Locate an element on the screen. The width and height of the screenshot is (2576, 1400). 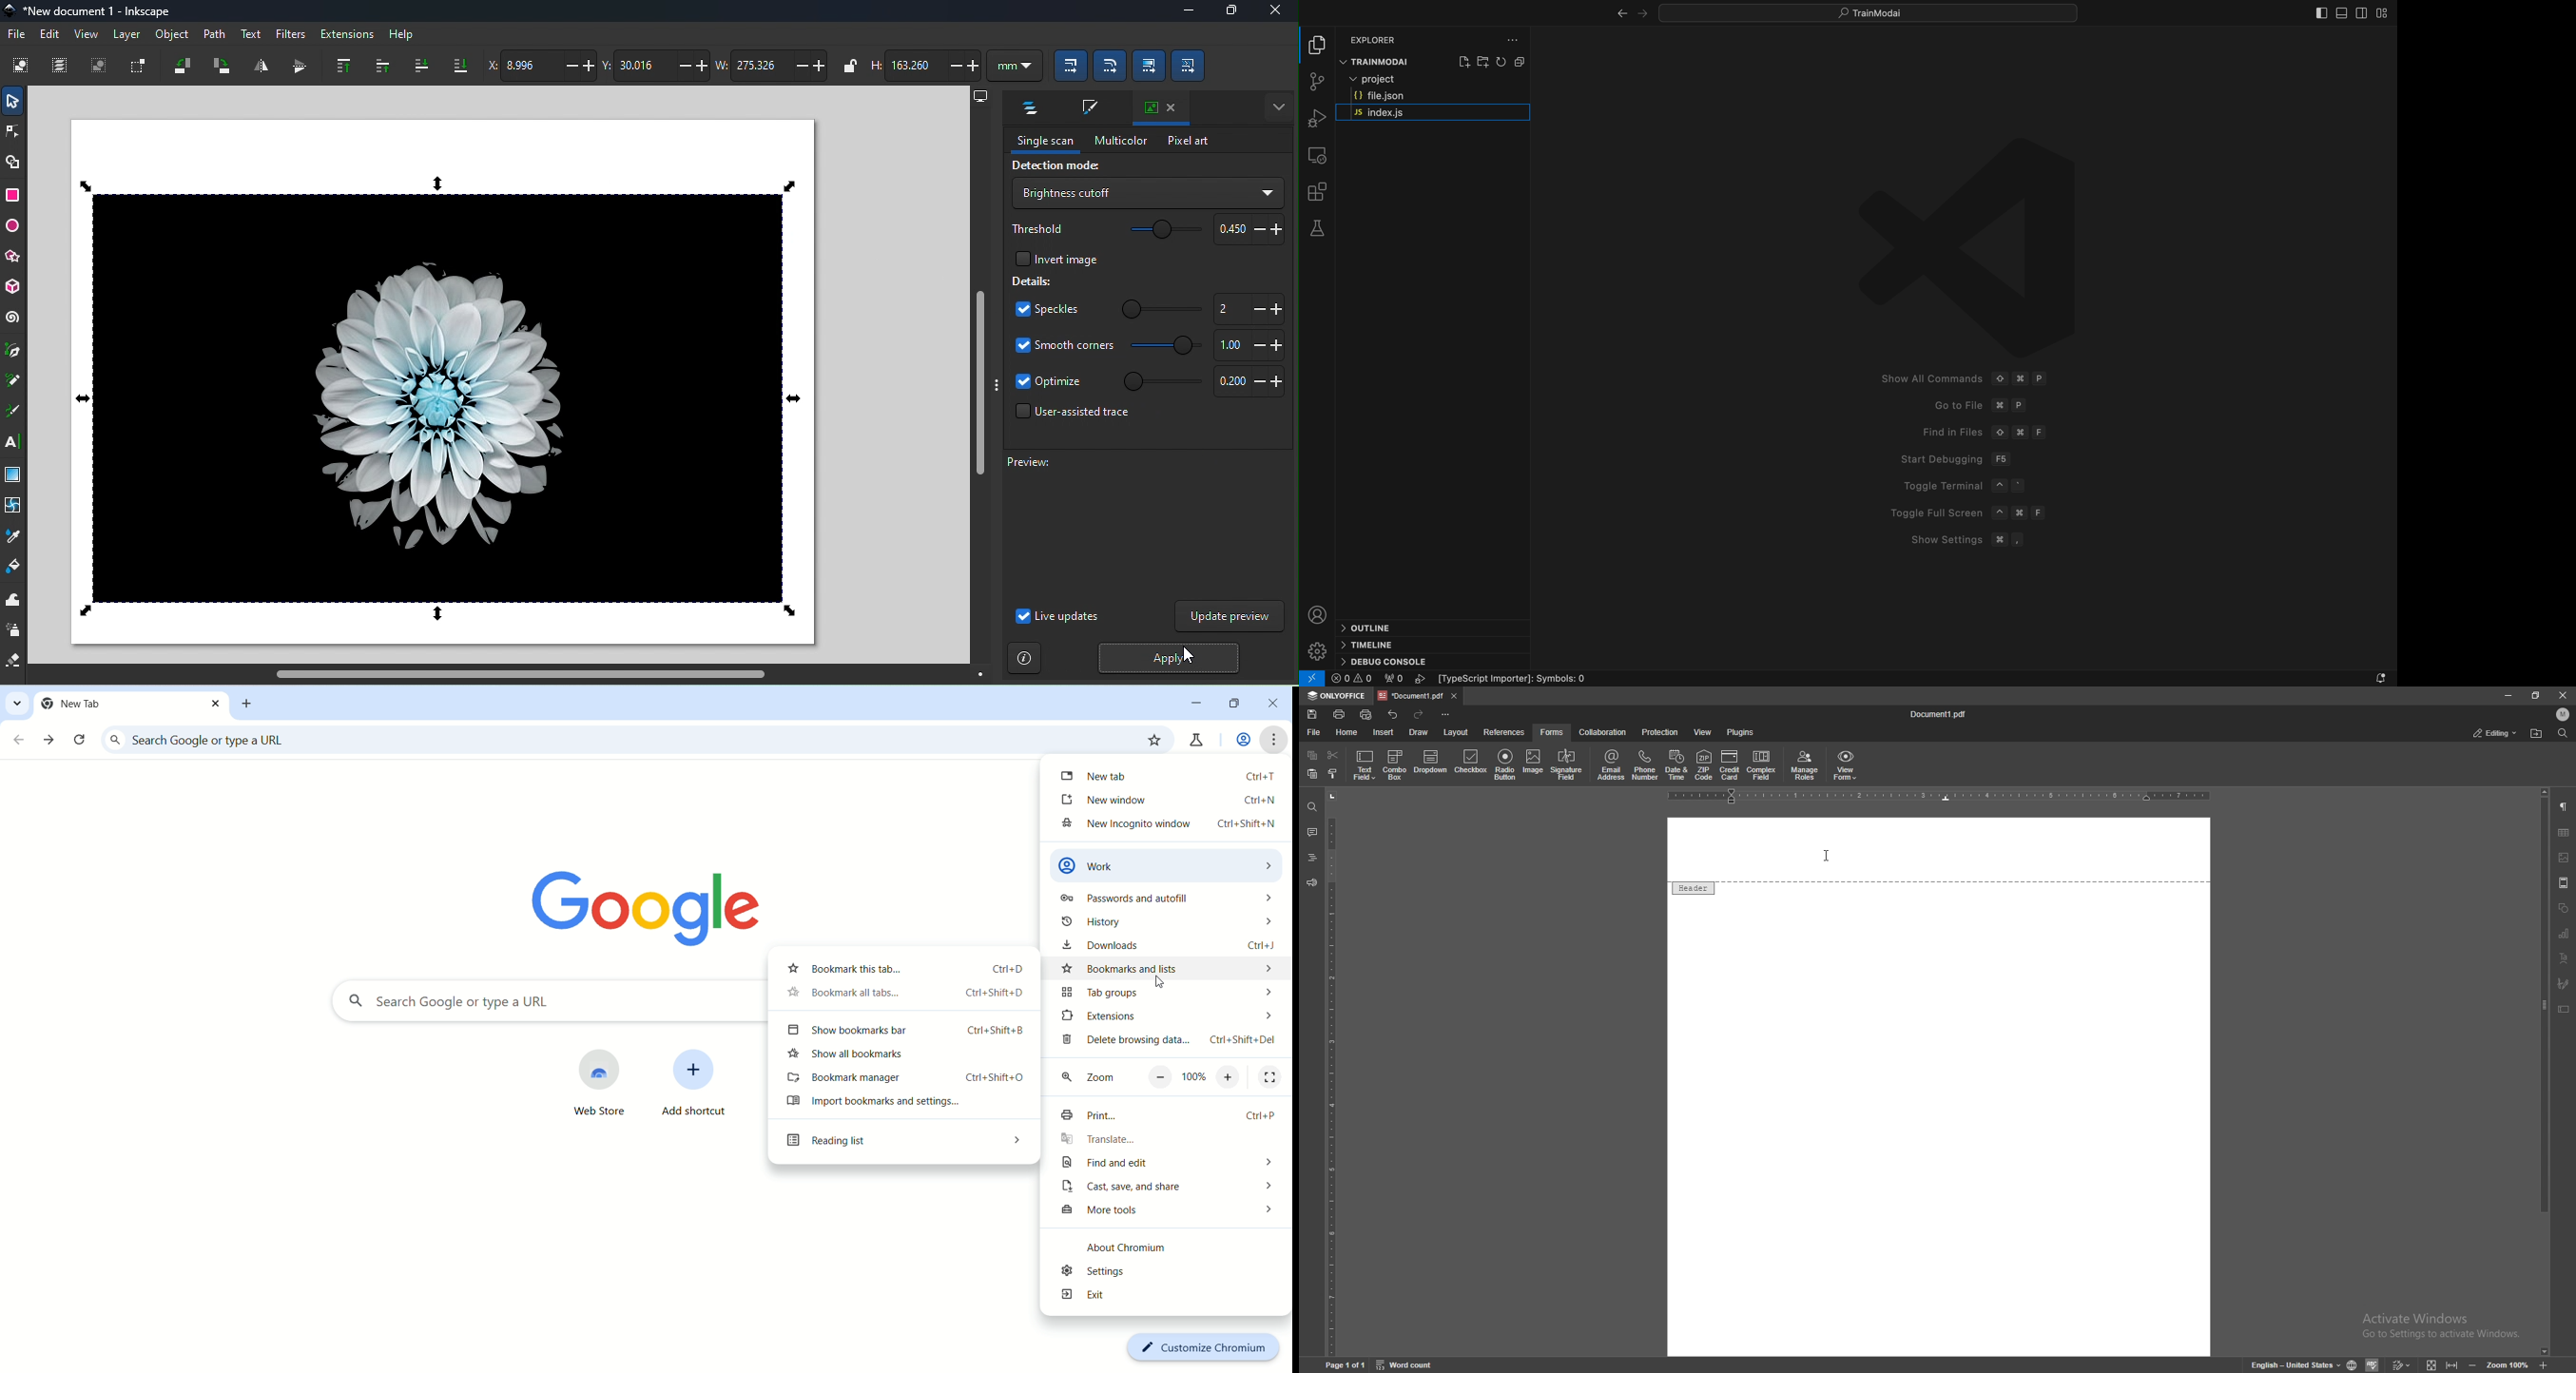
Layers and objects is located at coordinates (1027, 108).